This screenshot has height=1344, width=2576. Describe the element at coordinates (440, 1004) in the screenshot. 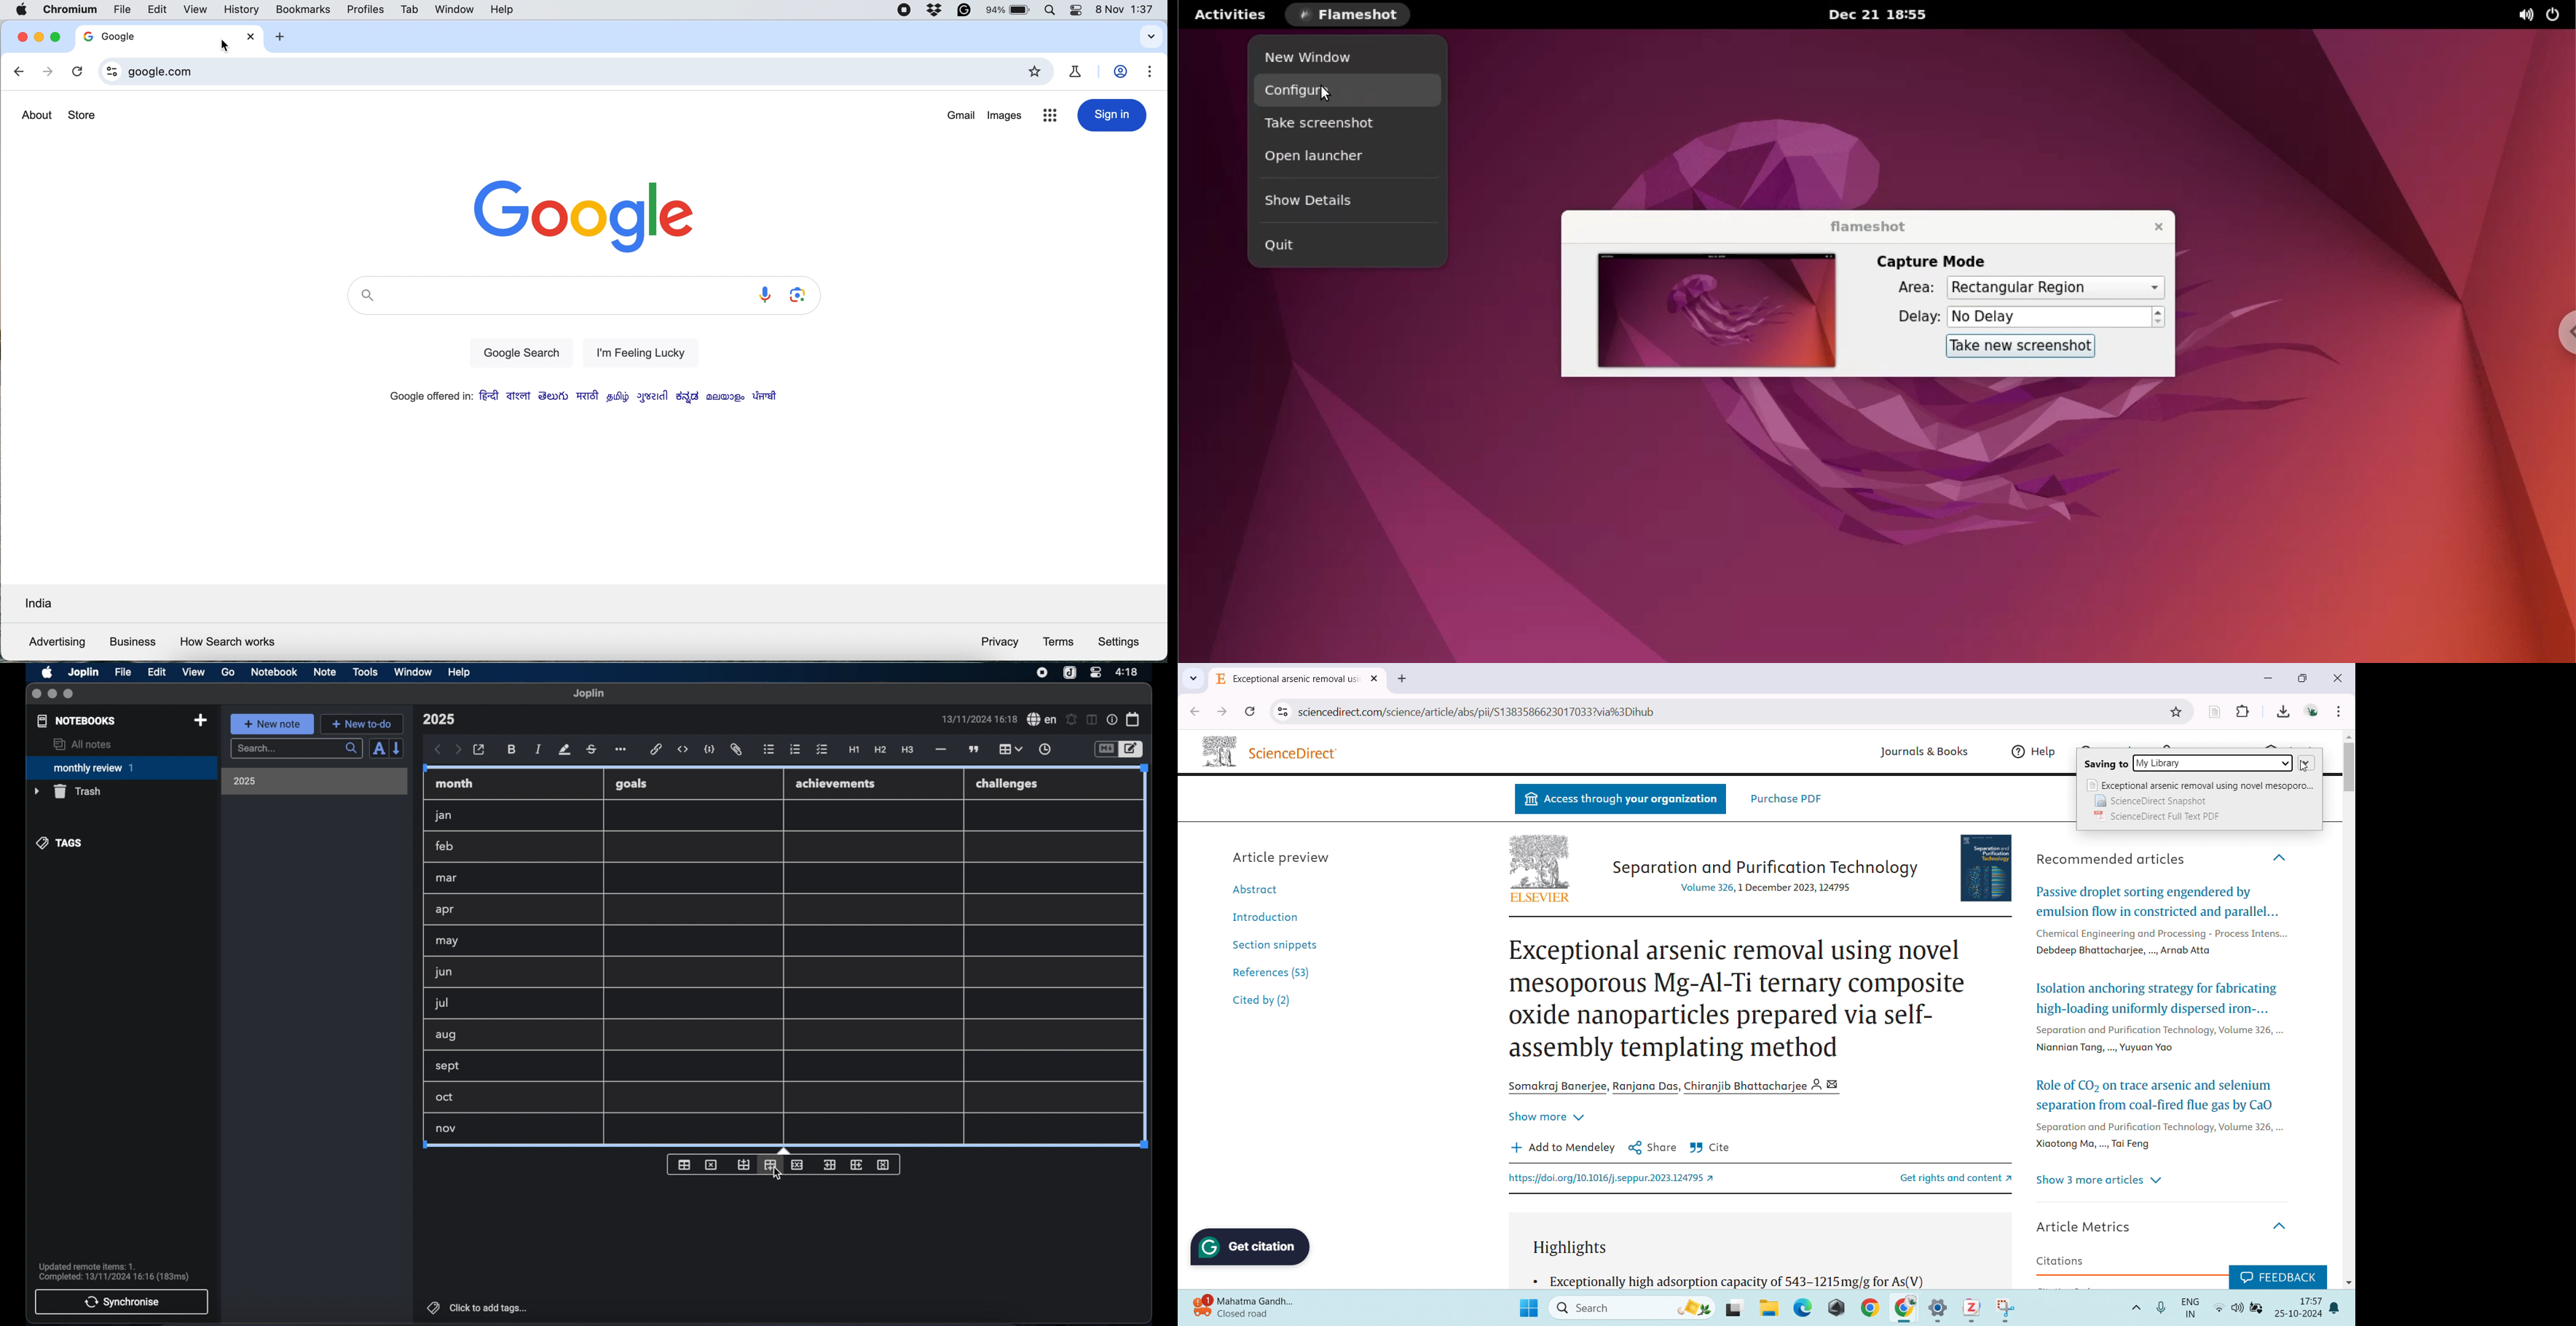

I see `jul` at that location.